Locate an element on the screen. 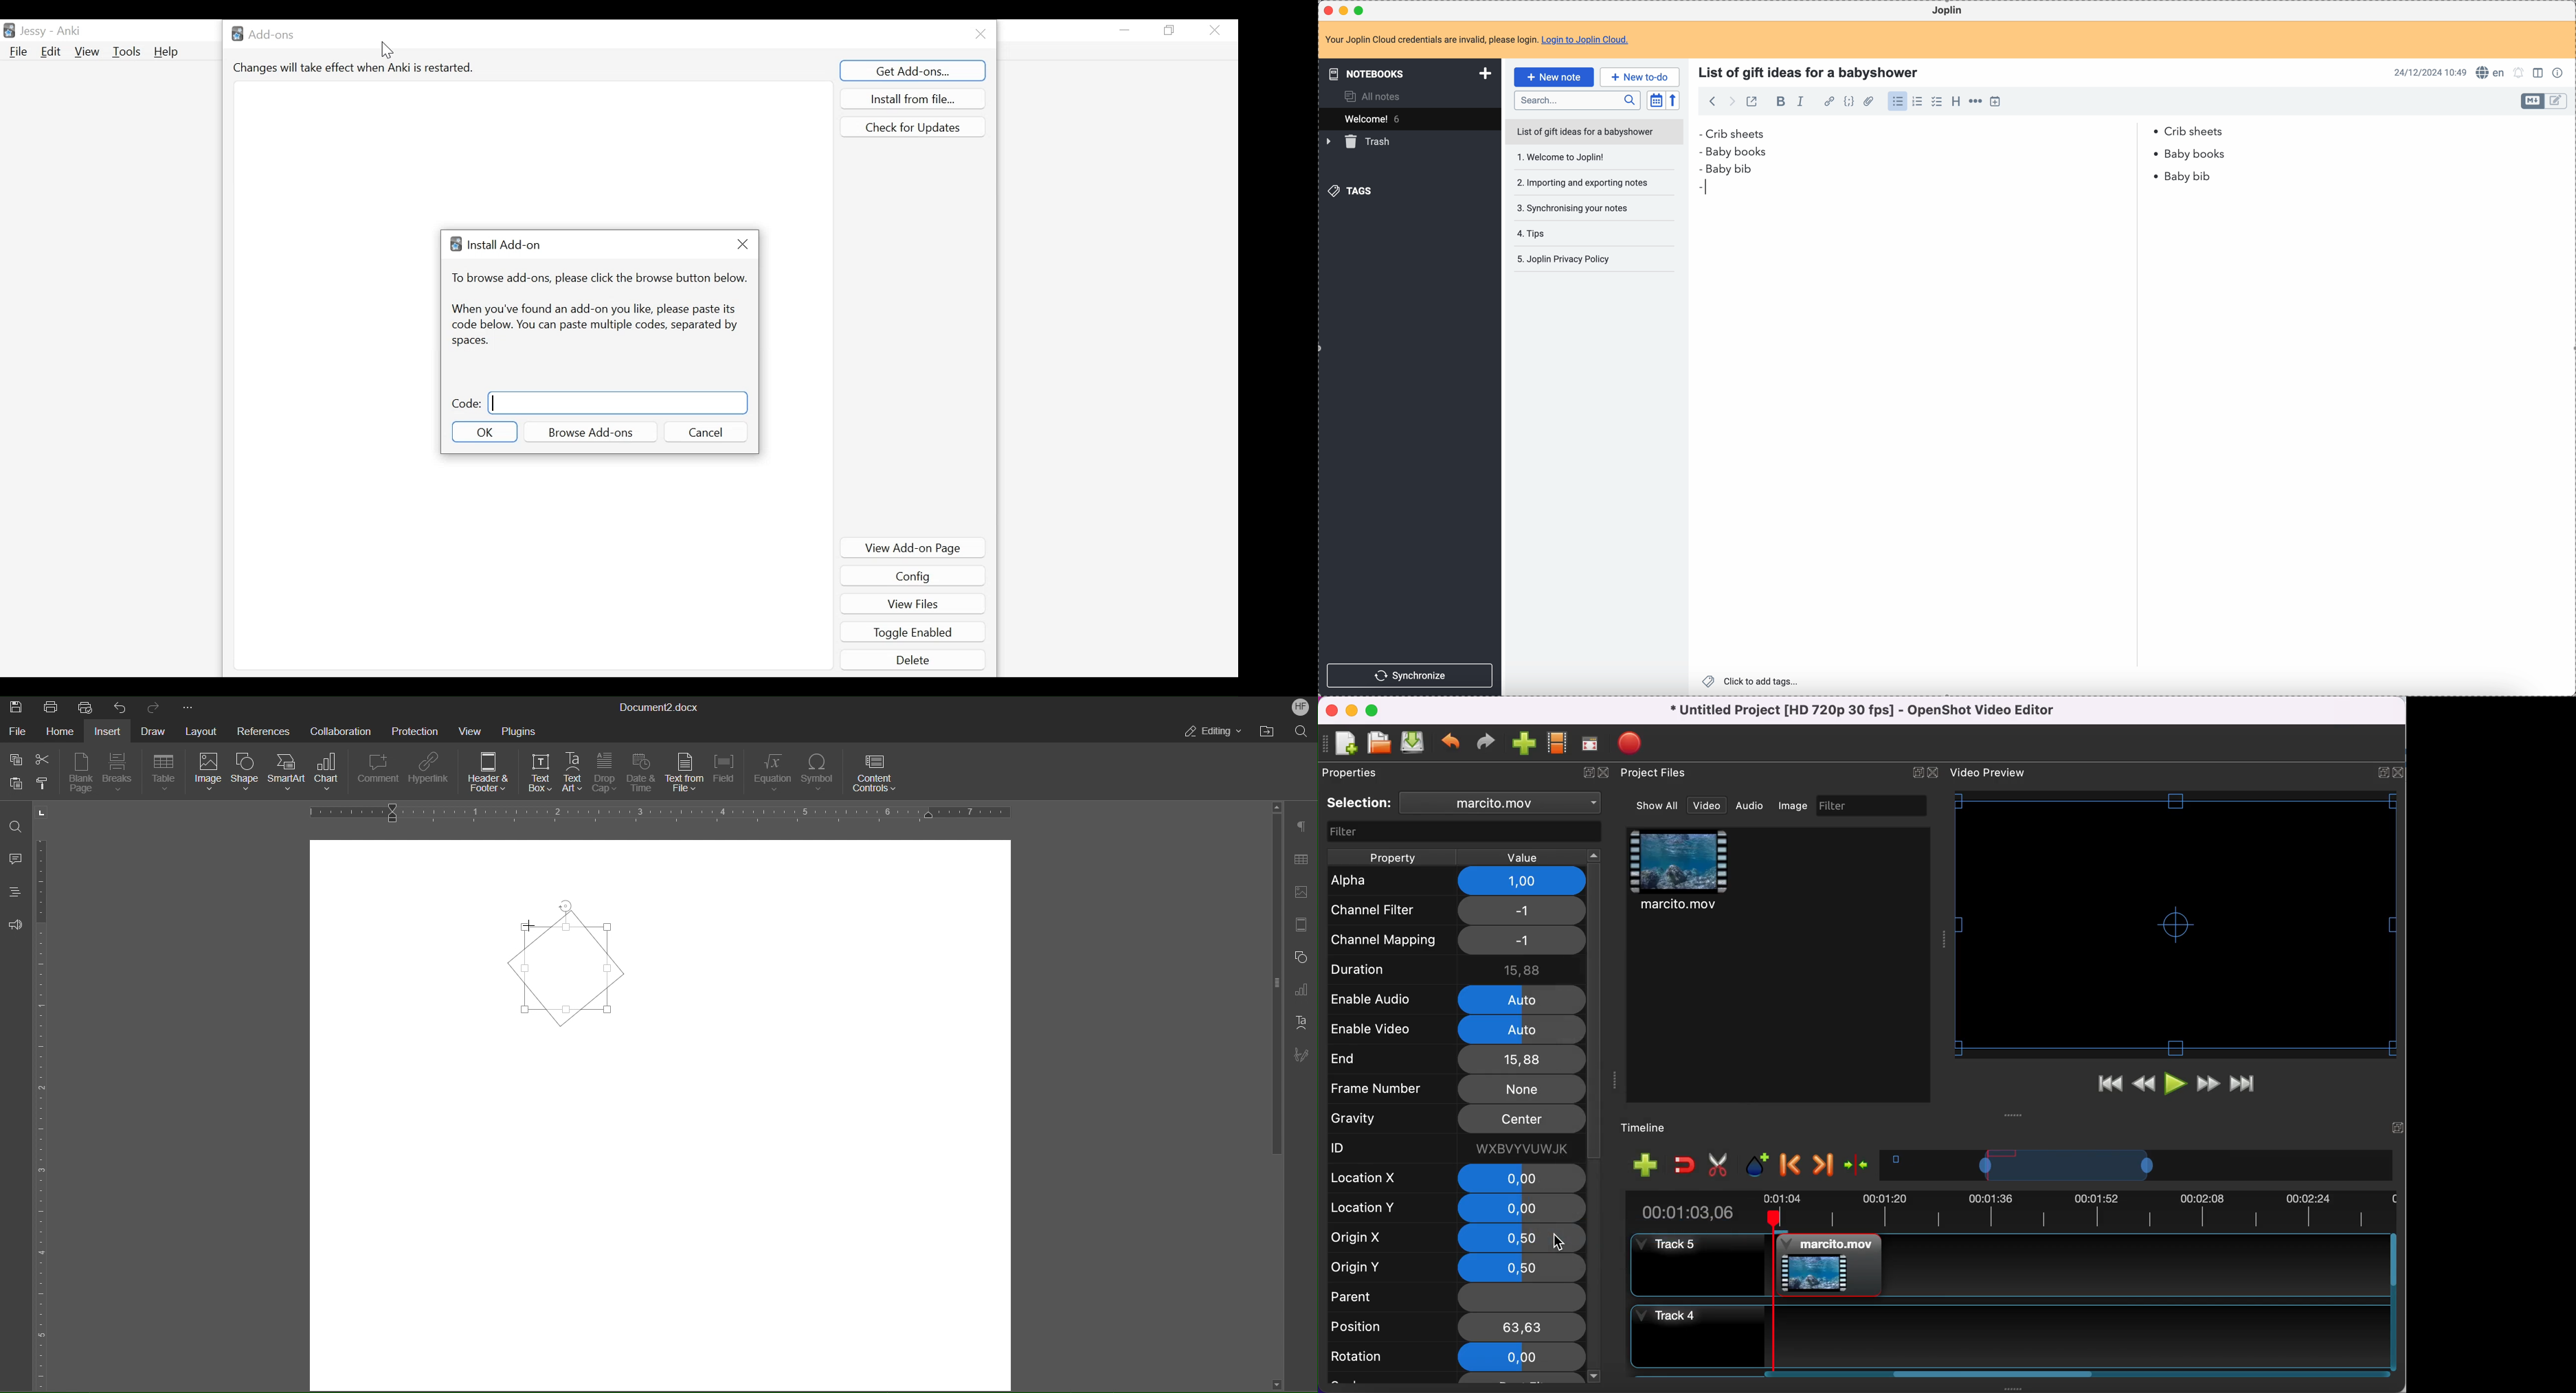 This screenshot has height=1400, width=2576. list of gift ideas for a babyshower is located at coordinates (1596, 133).